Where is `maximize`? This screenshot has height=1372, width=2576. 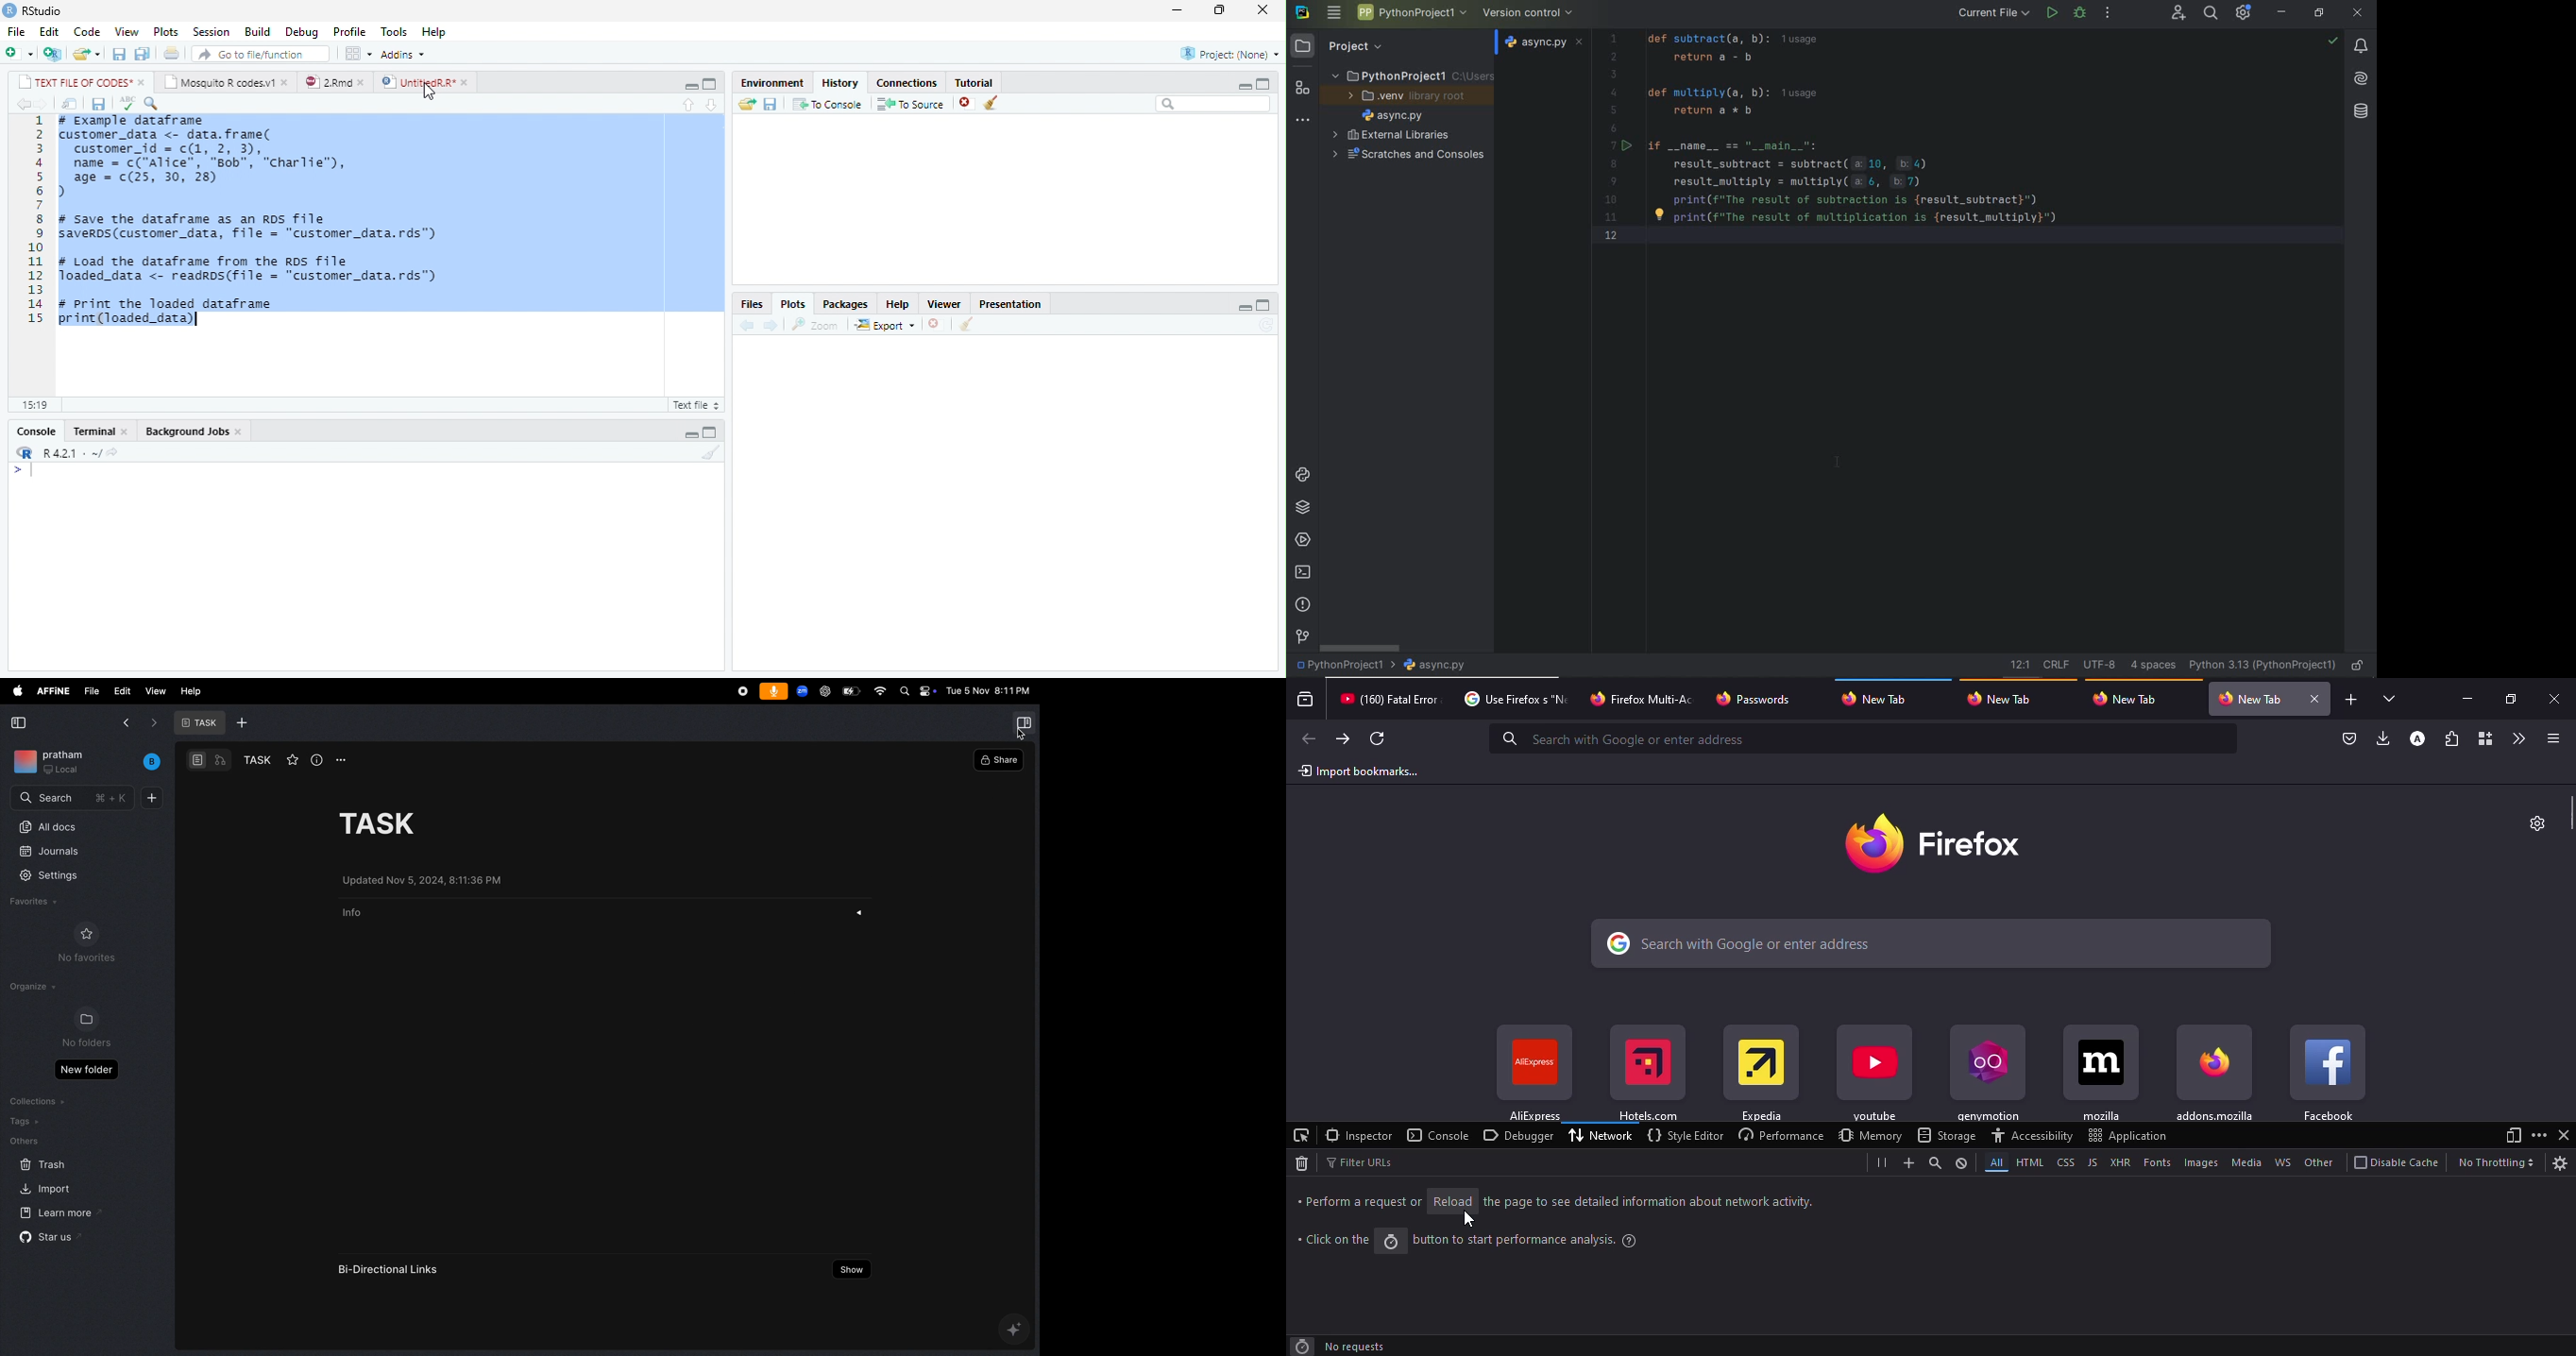 maximize is located at coordinates (1264, 304).